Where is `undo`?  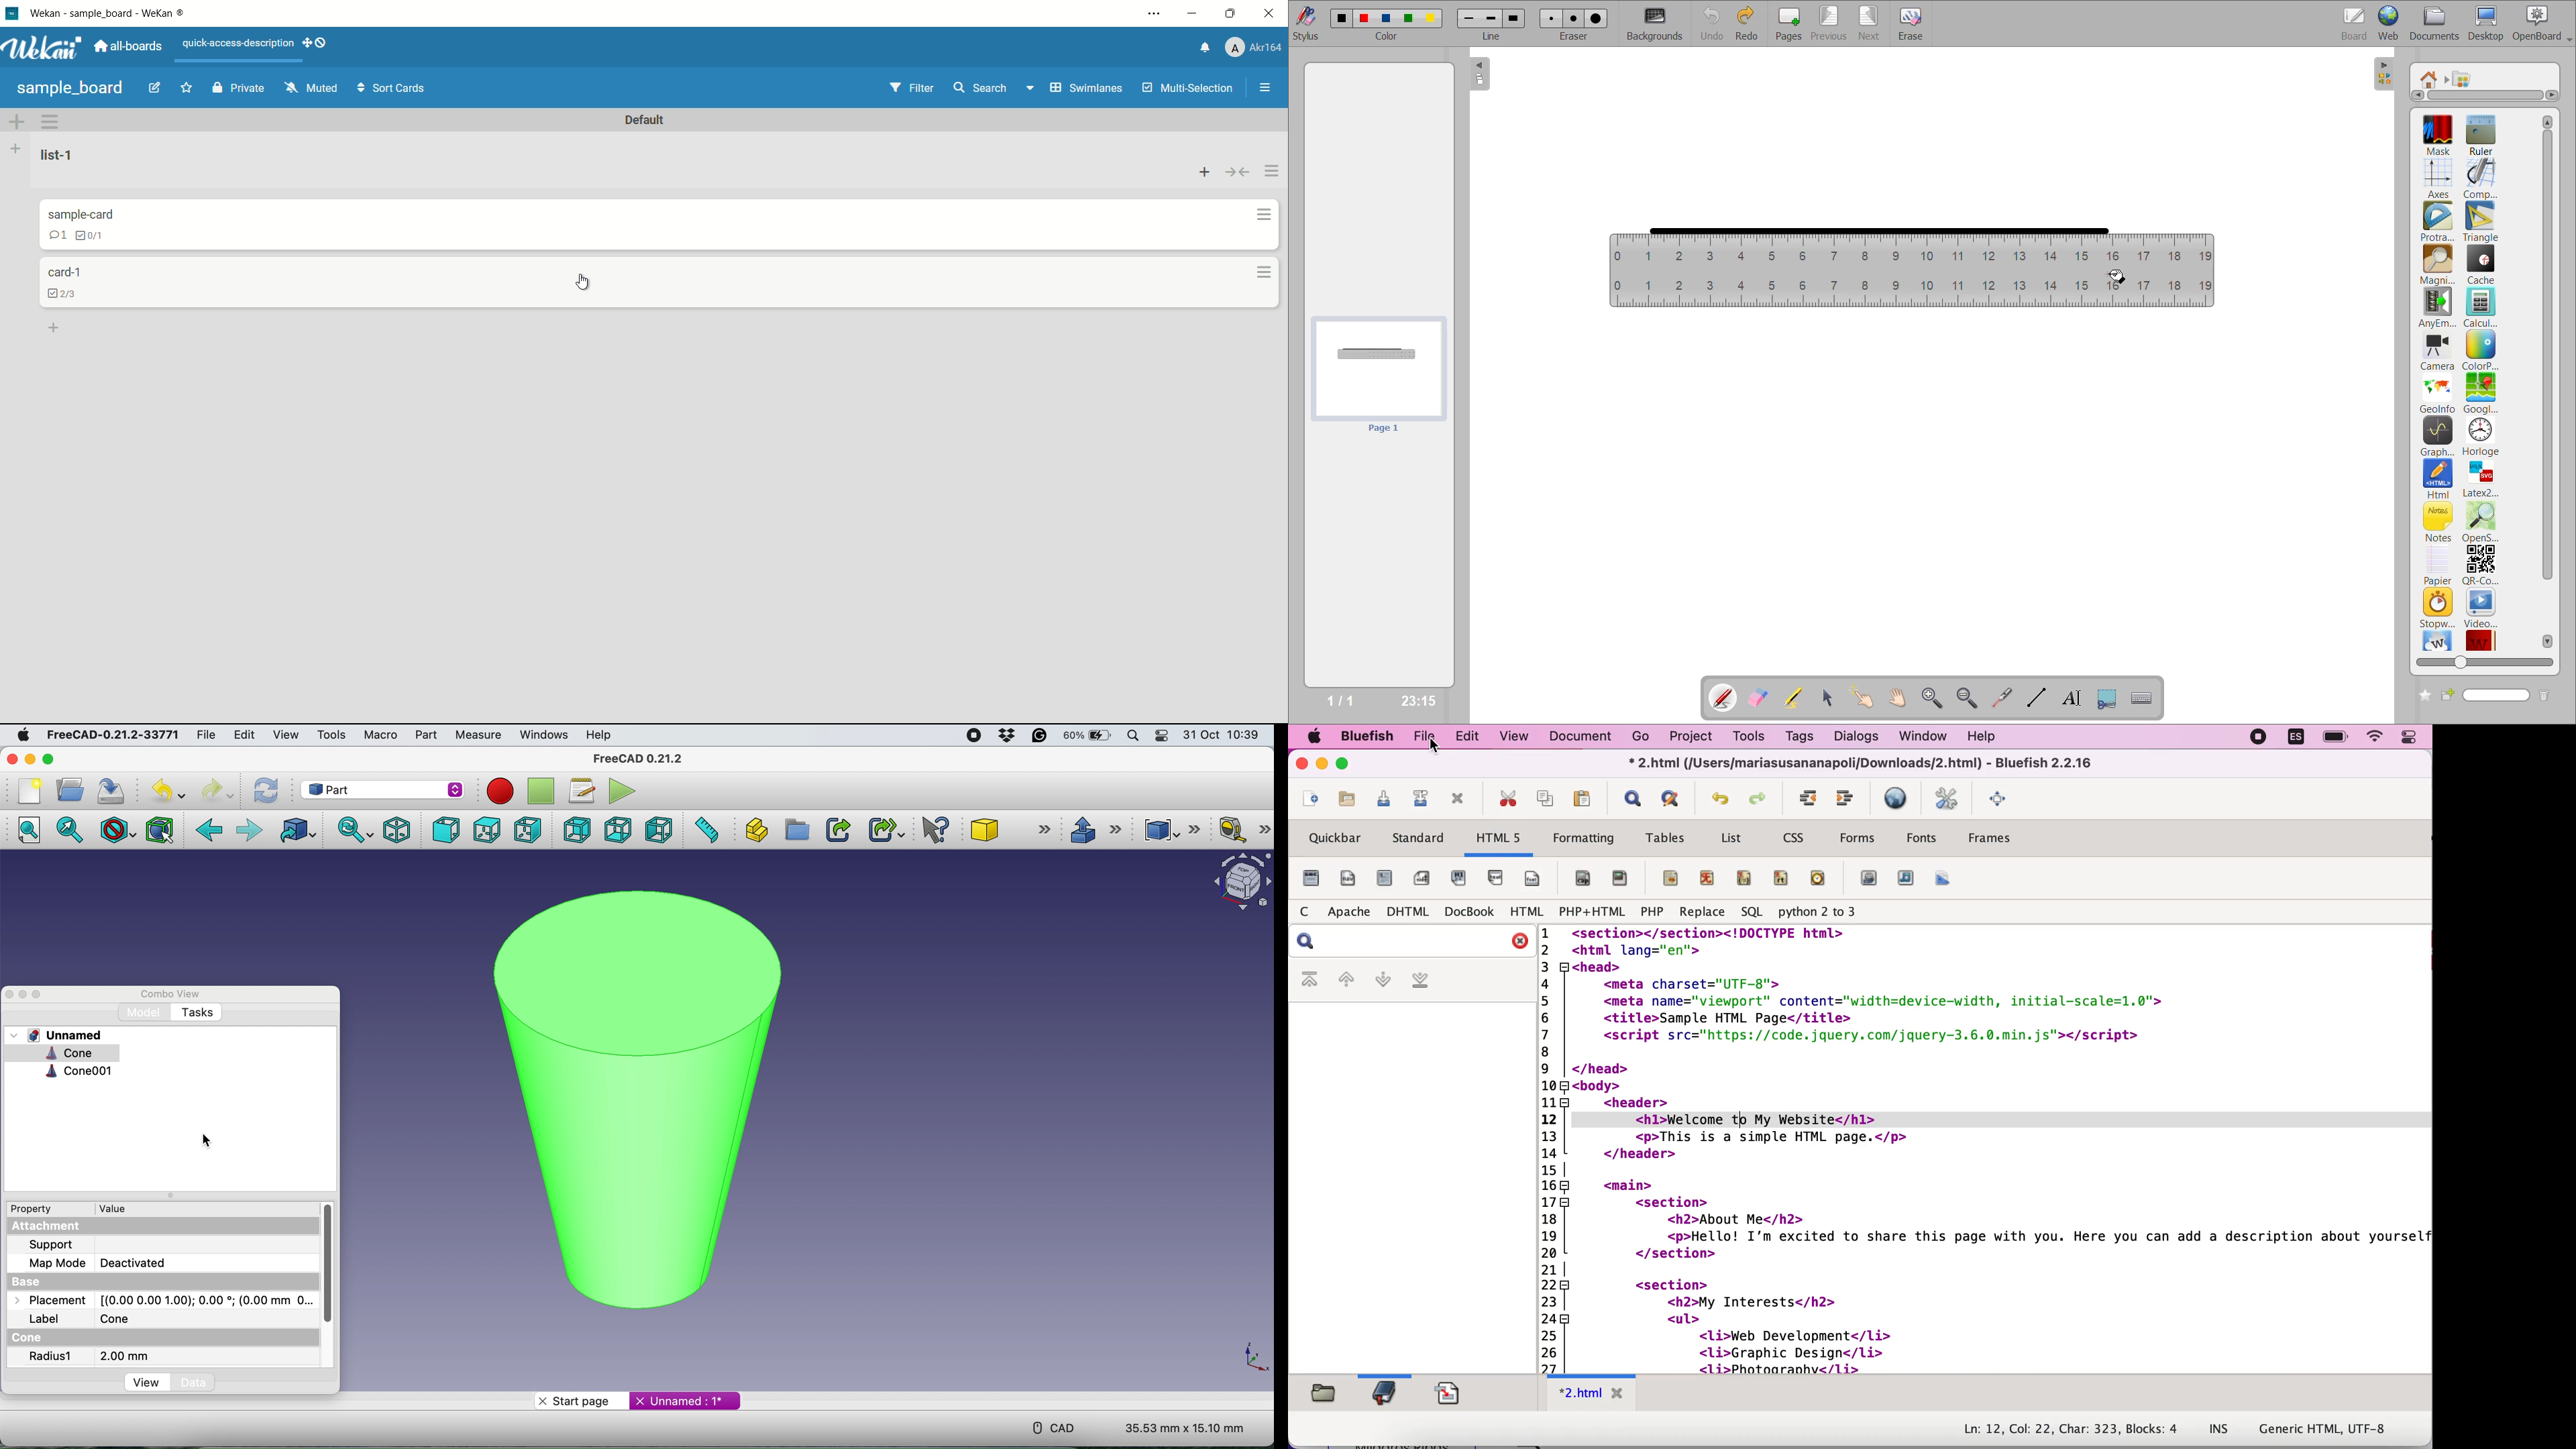 undo is located at coordinates (1713, 22).